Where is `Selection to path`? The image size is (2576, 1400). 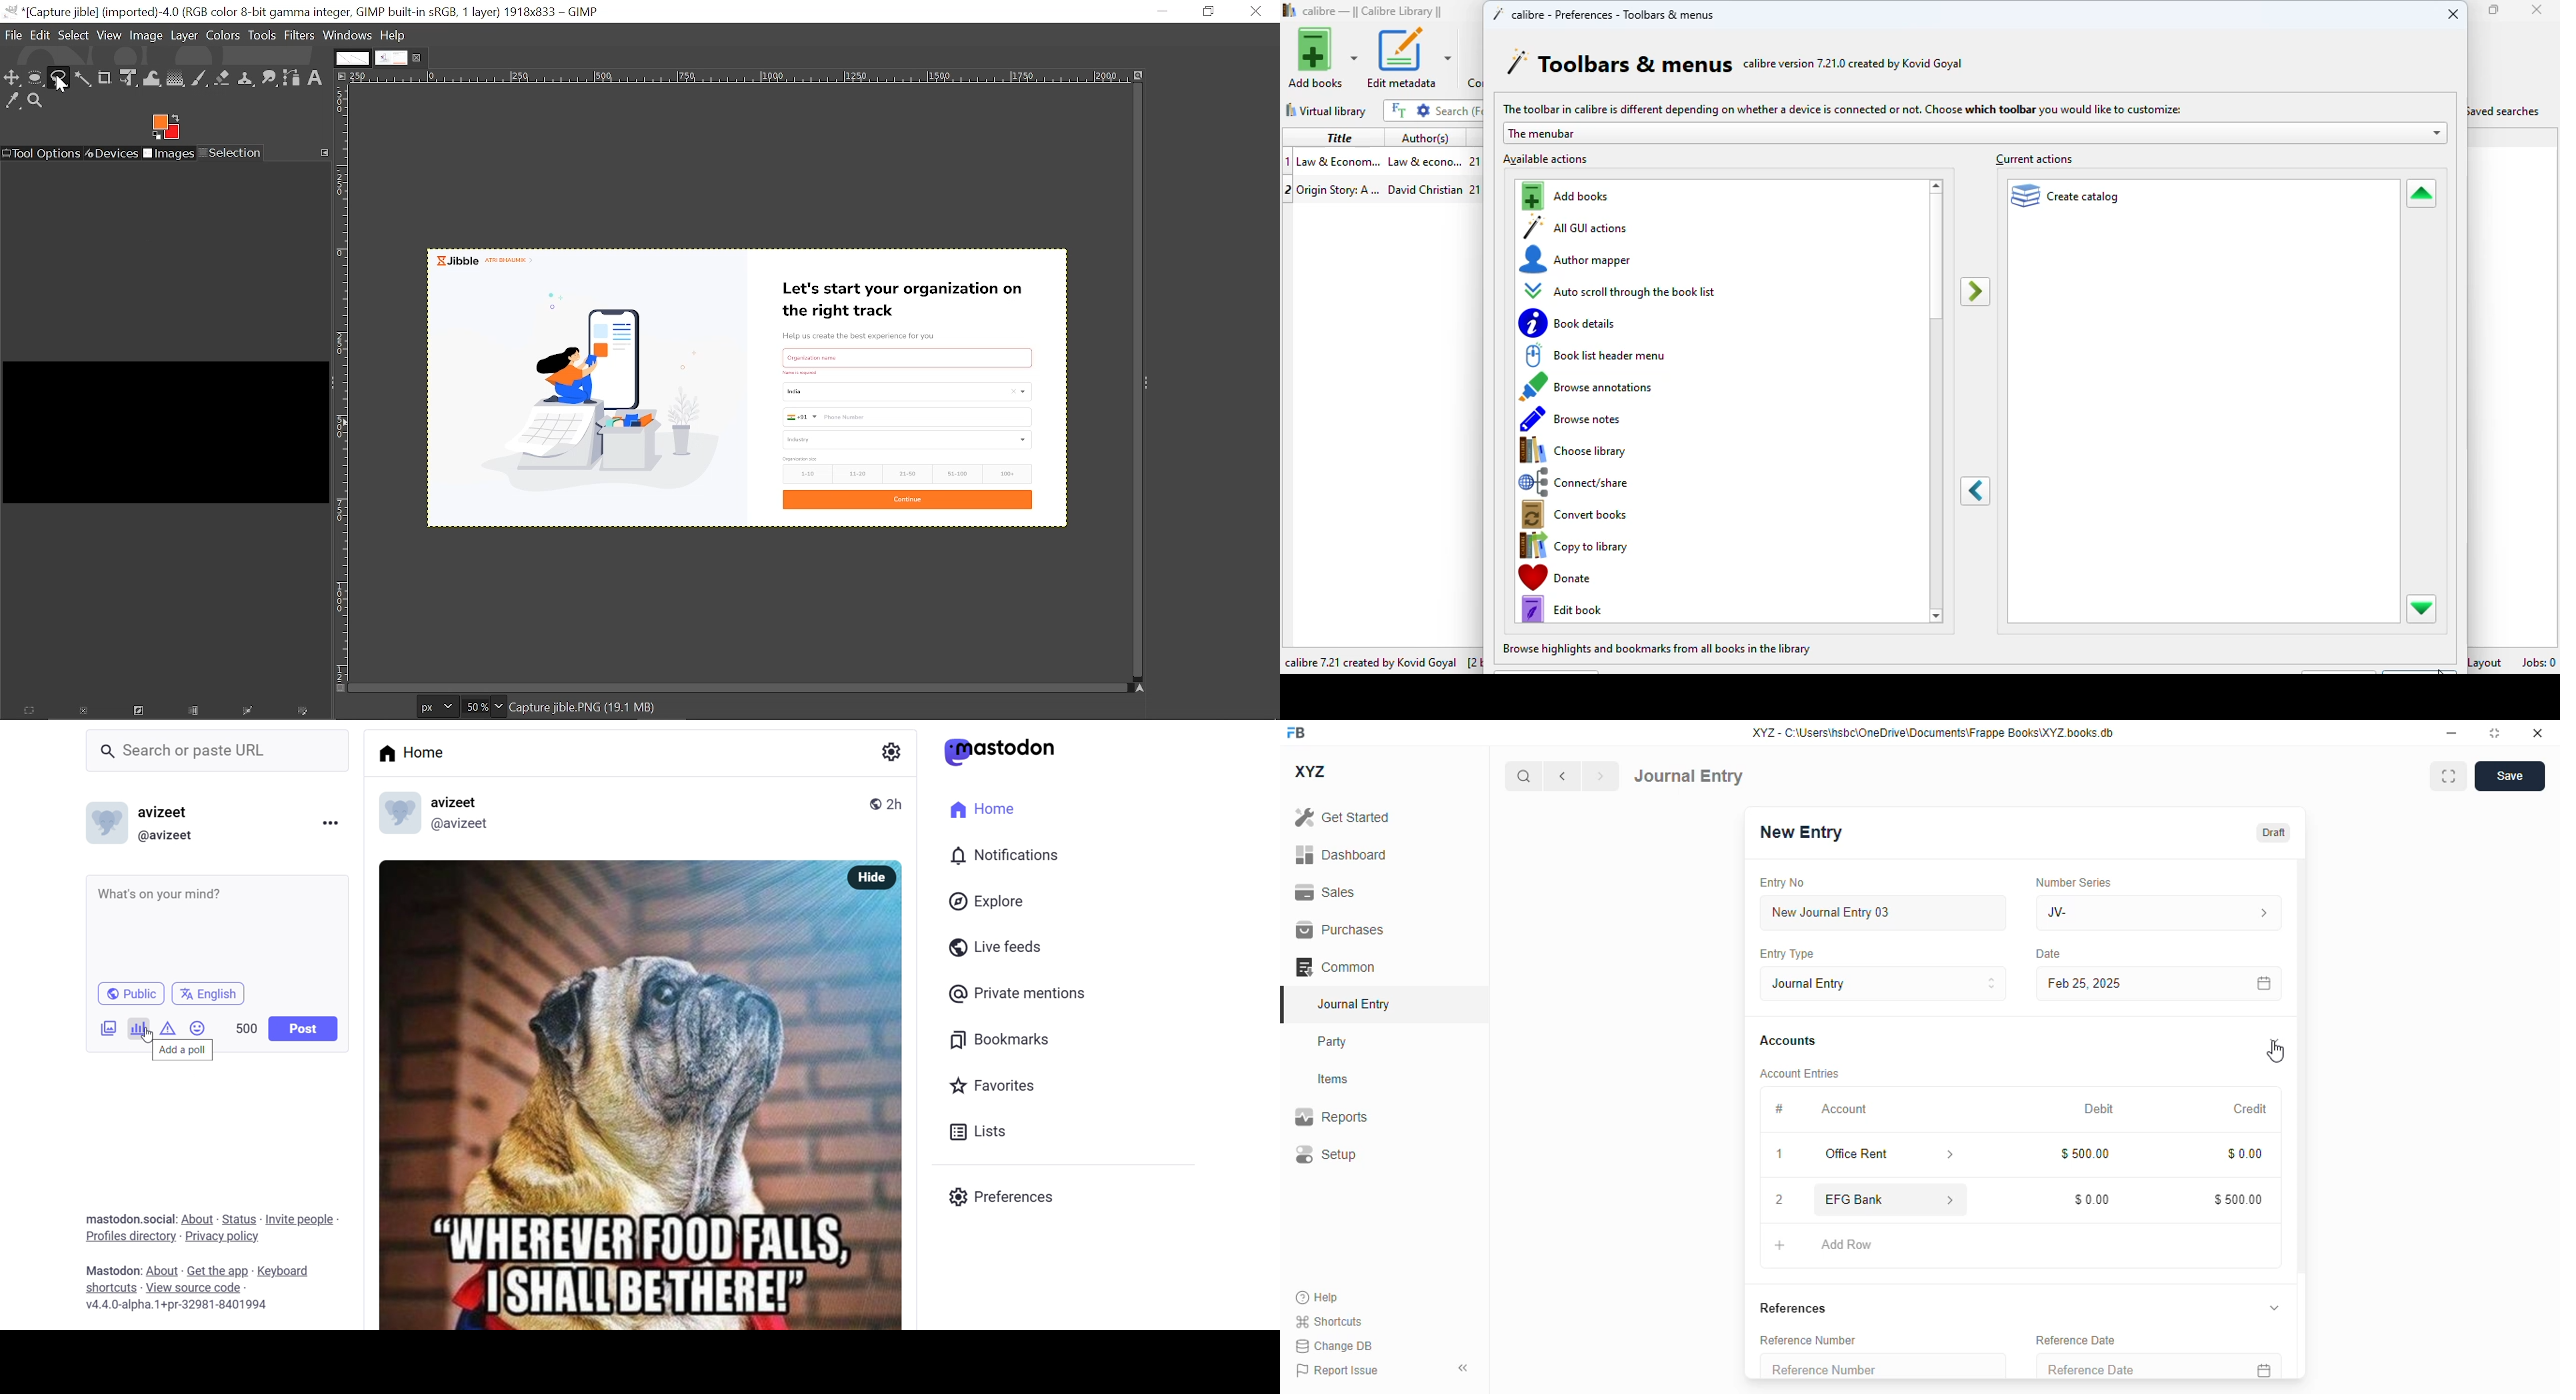 Selection to path is located at coordinates (250, 713).